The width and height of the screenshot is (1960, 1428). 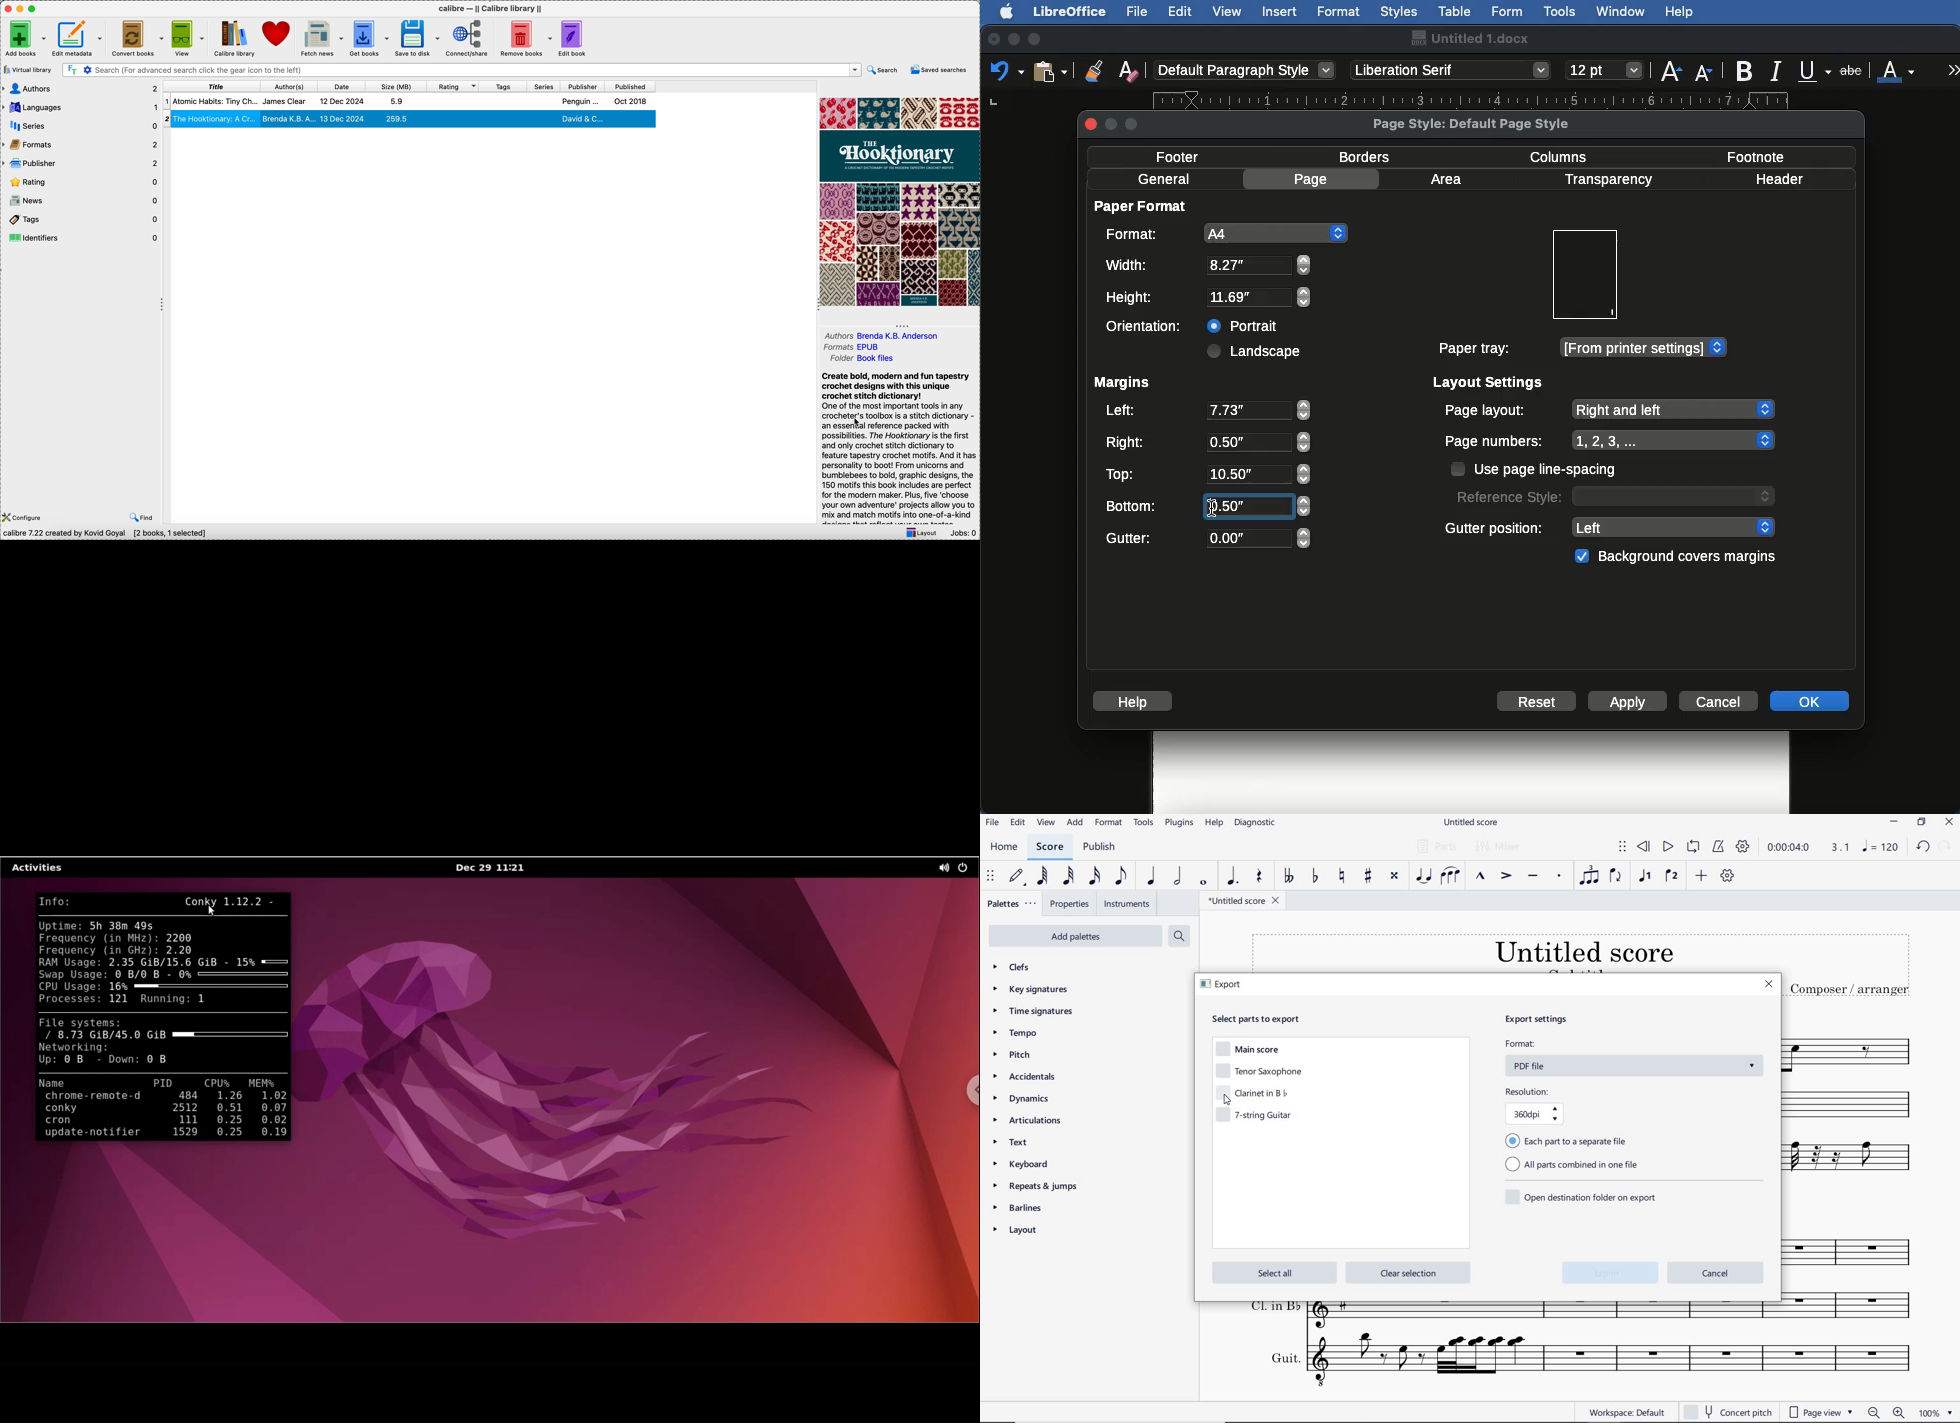 What do you see at coordinates (1256, 1092) in the screenshot?
I see `clarinet in b` at bounding box center [1256, 1092].